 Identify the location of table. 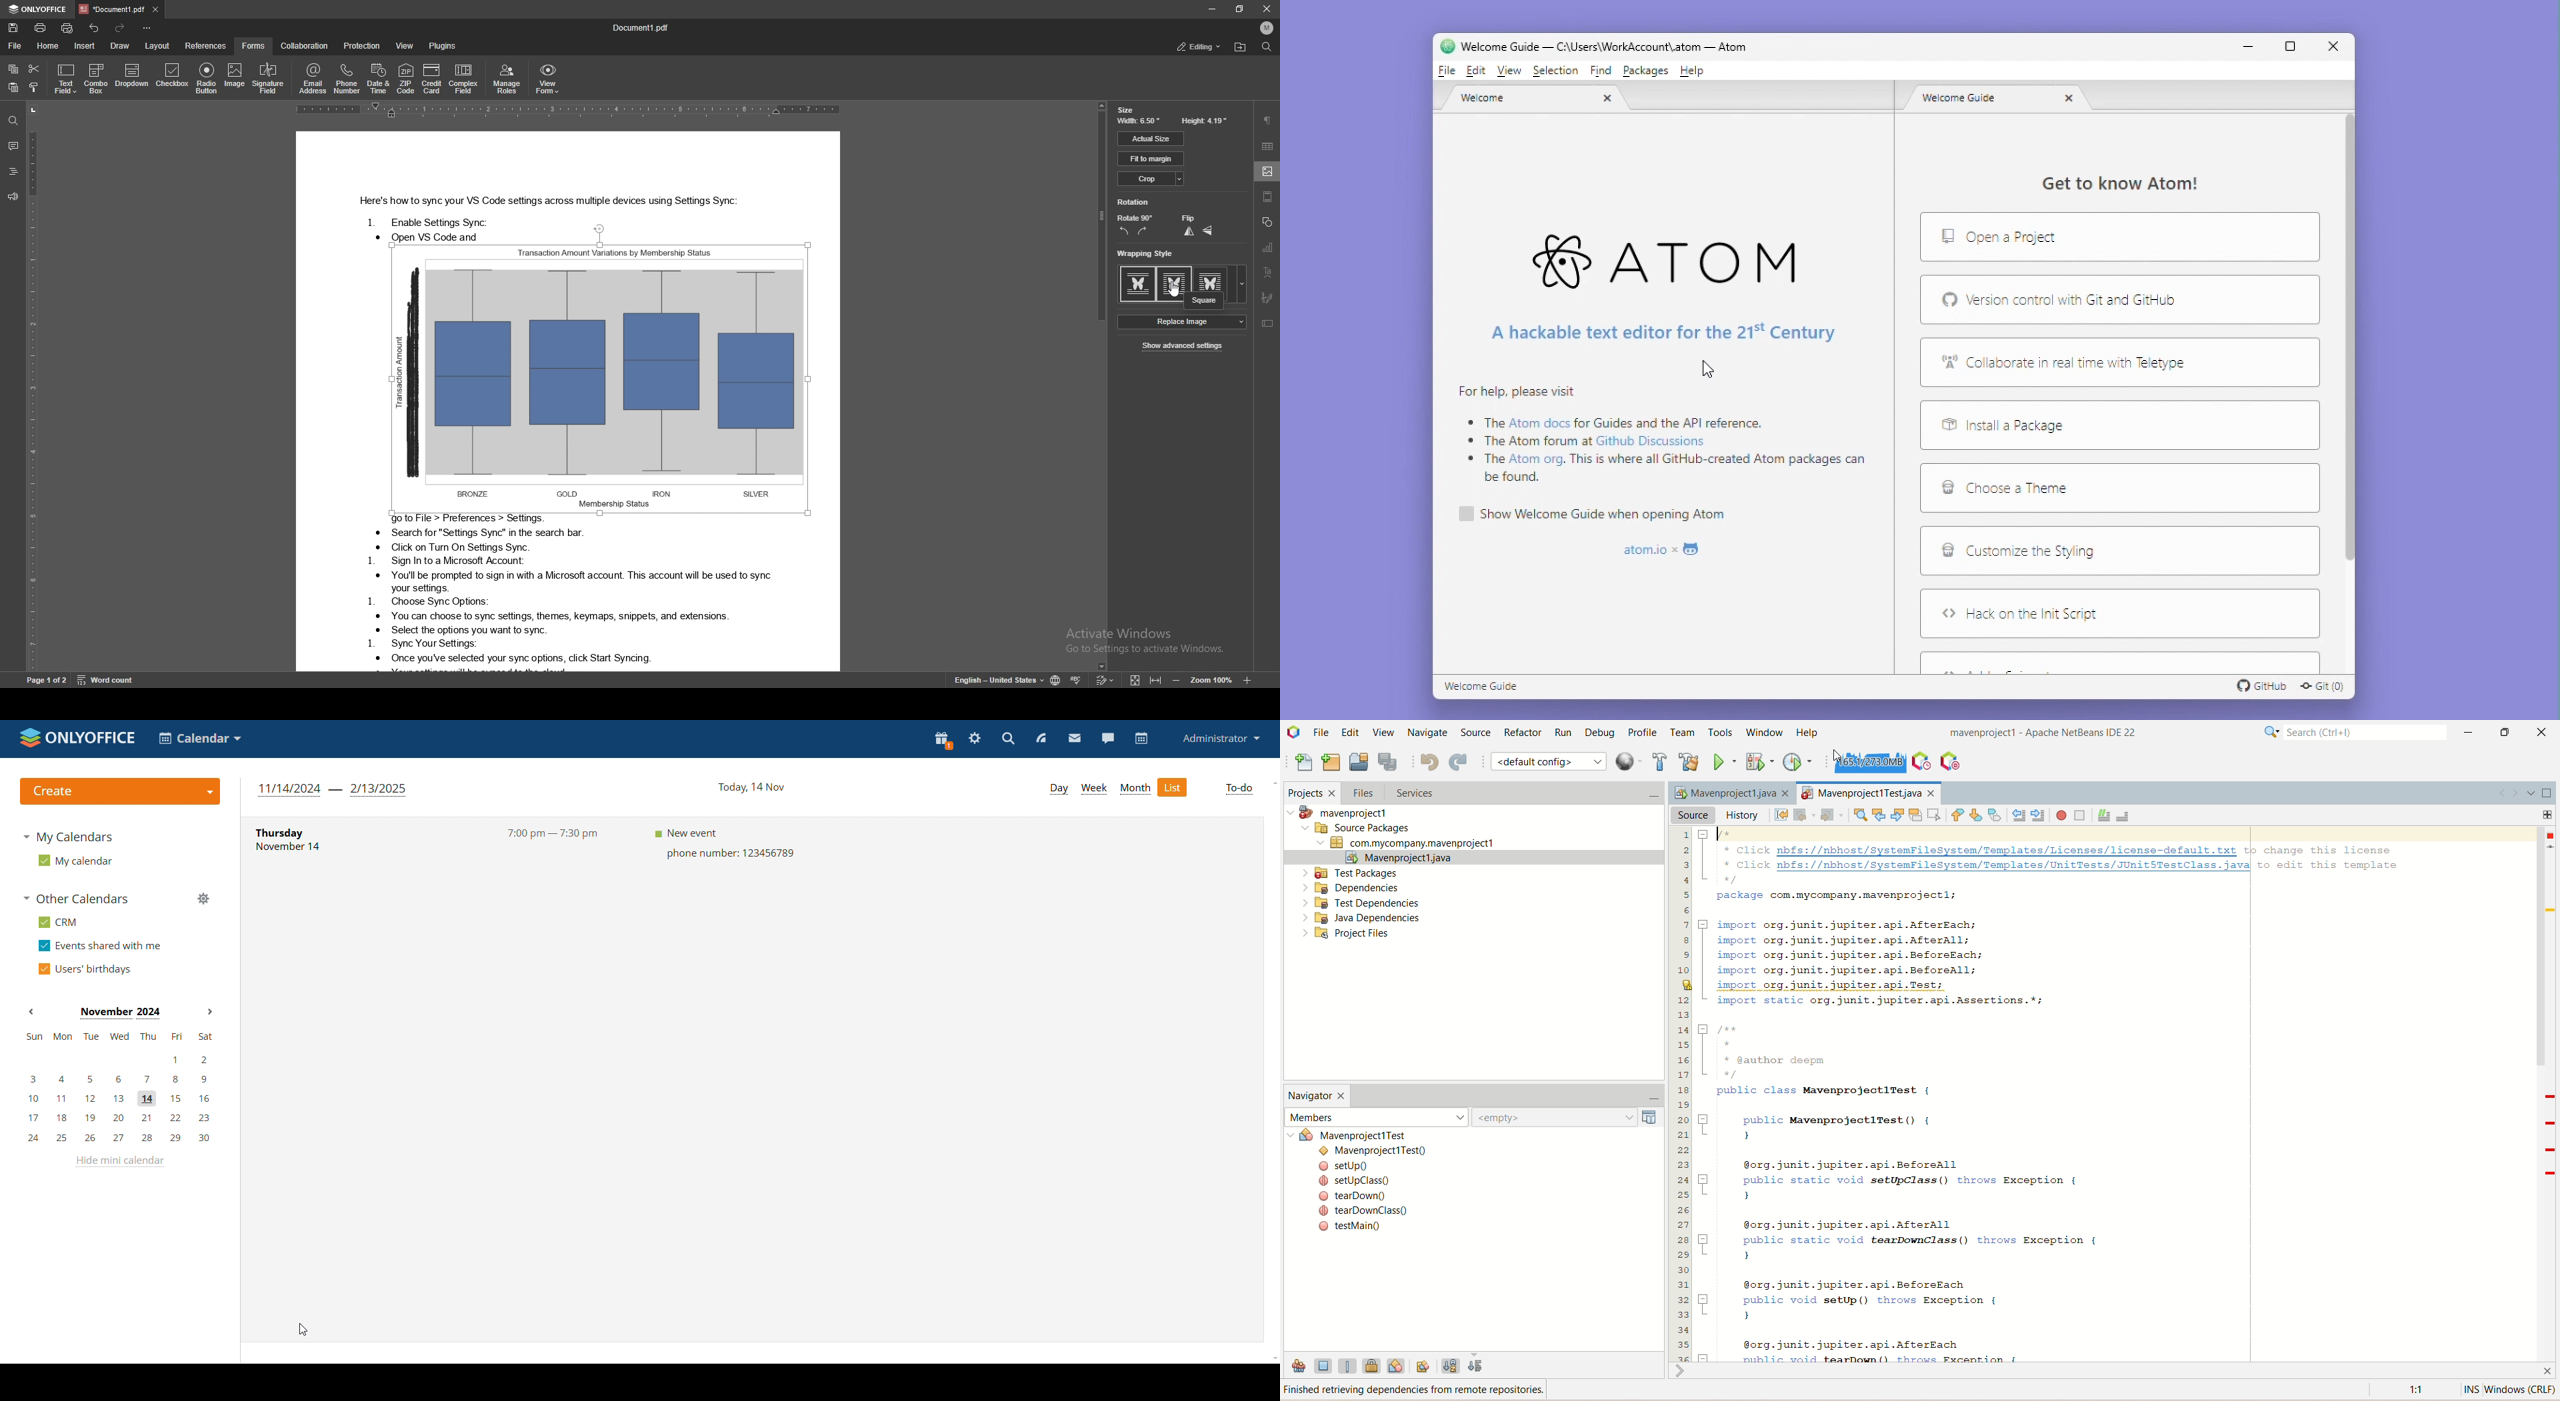
(1267, 145).